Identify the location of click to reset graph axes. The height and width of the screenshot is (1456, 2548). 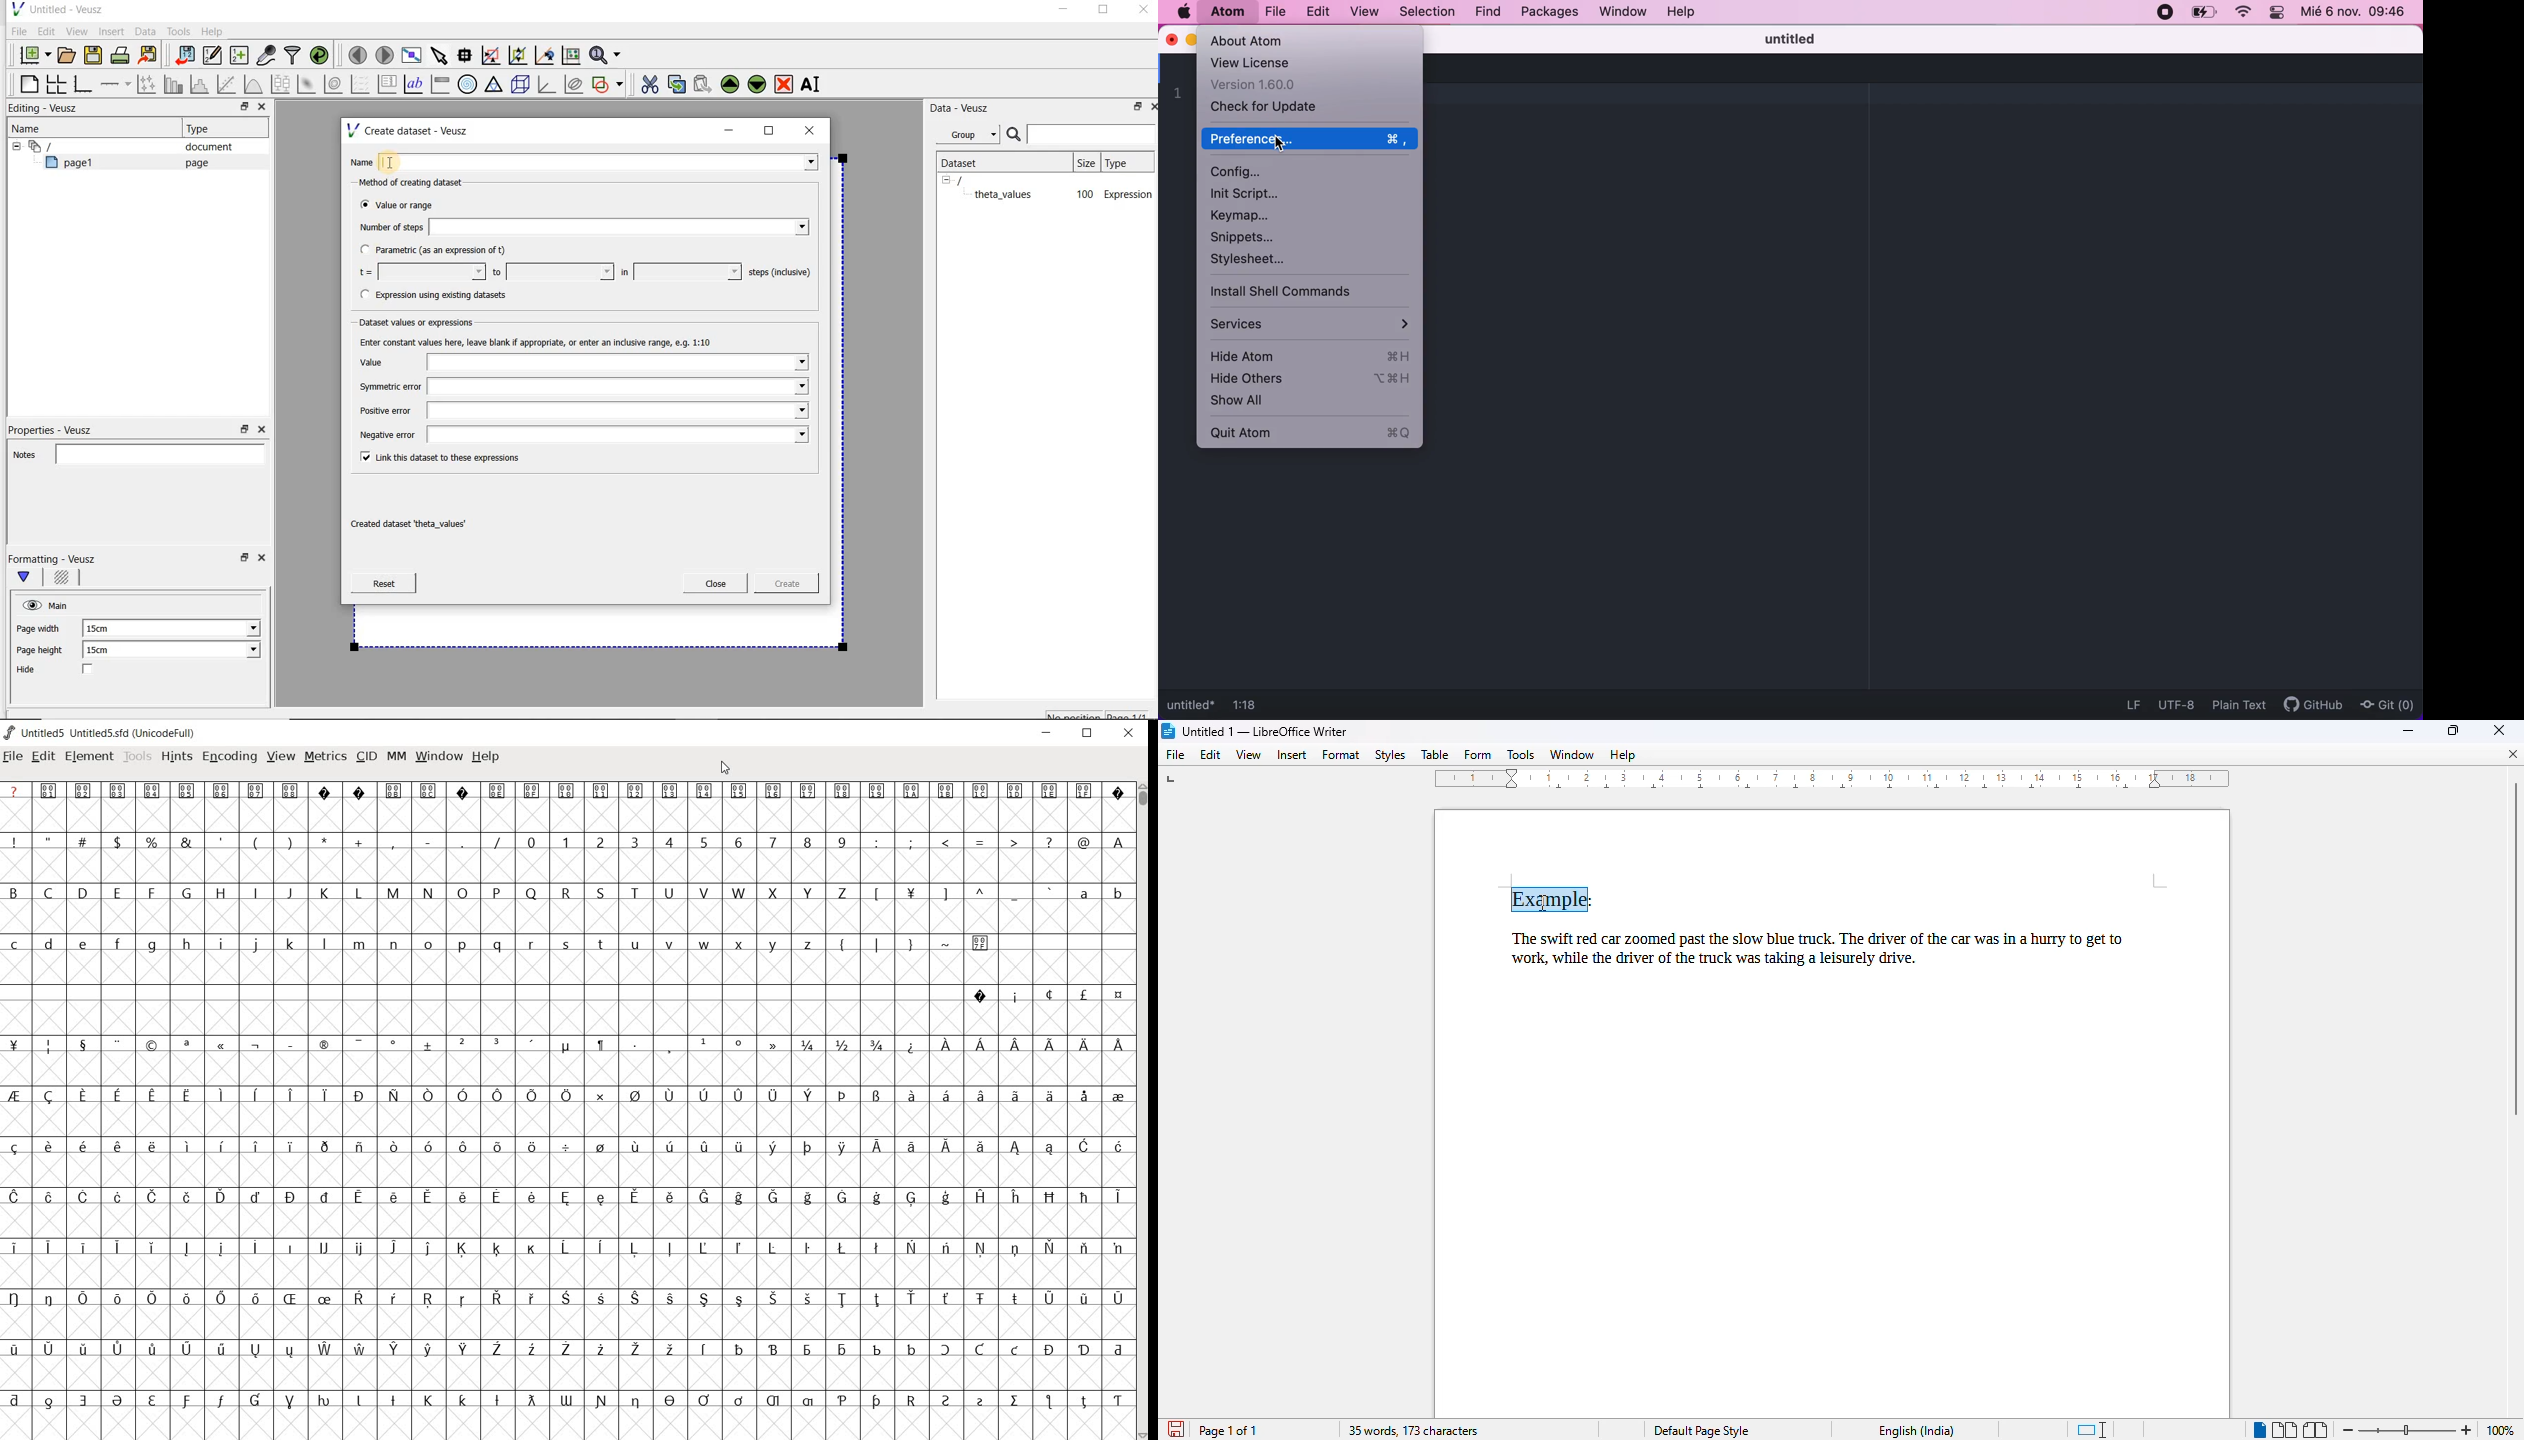
(571, 54).